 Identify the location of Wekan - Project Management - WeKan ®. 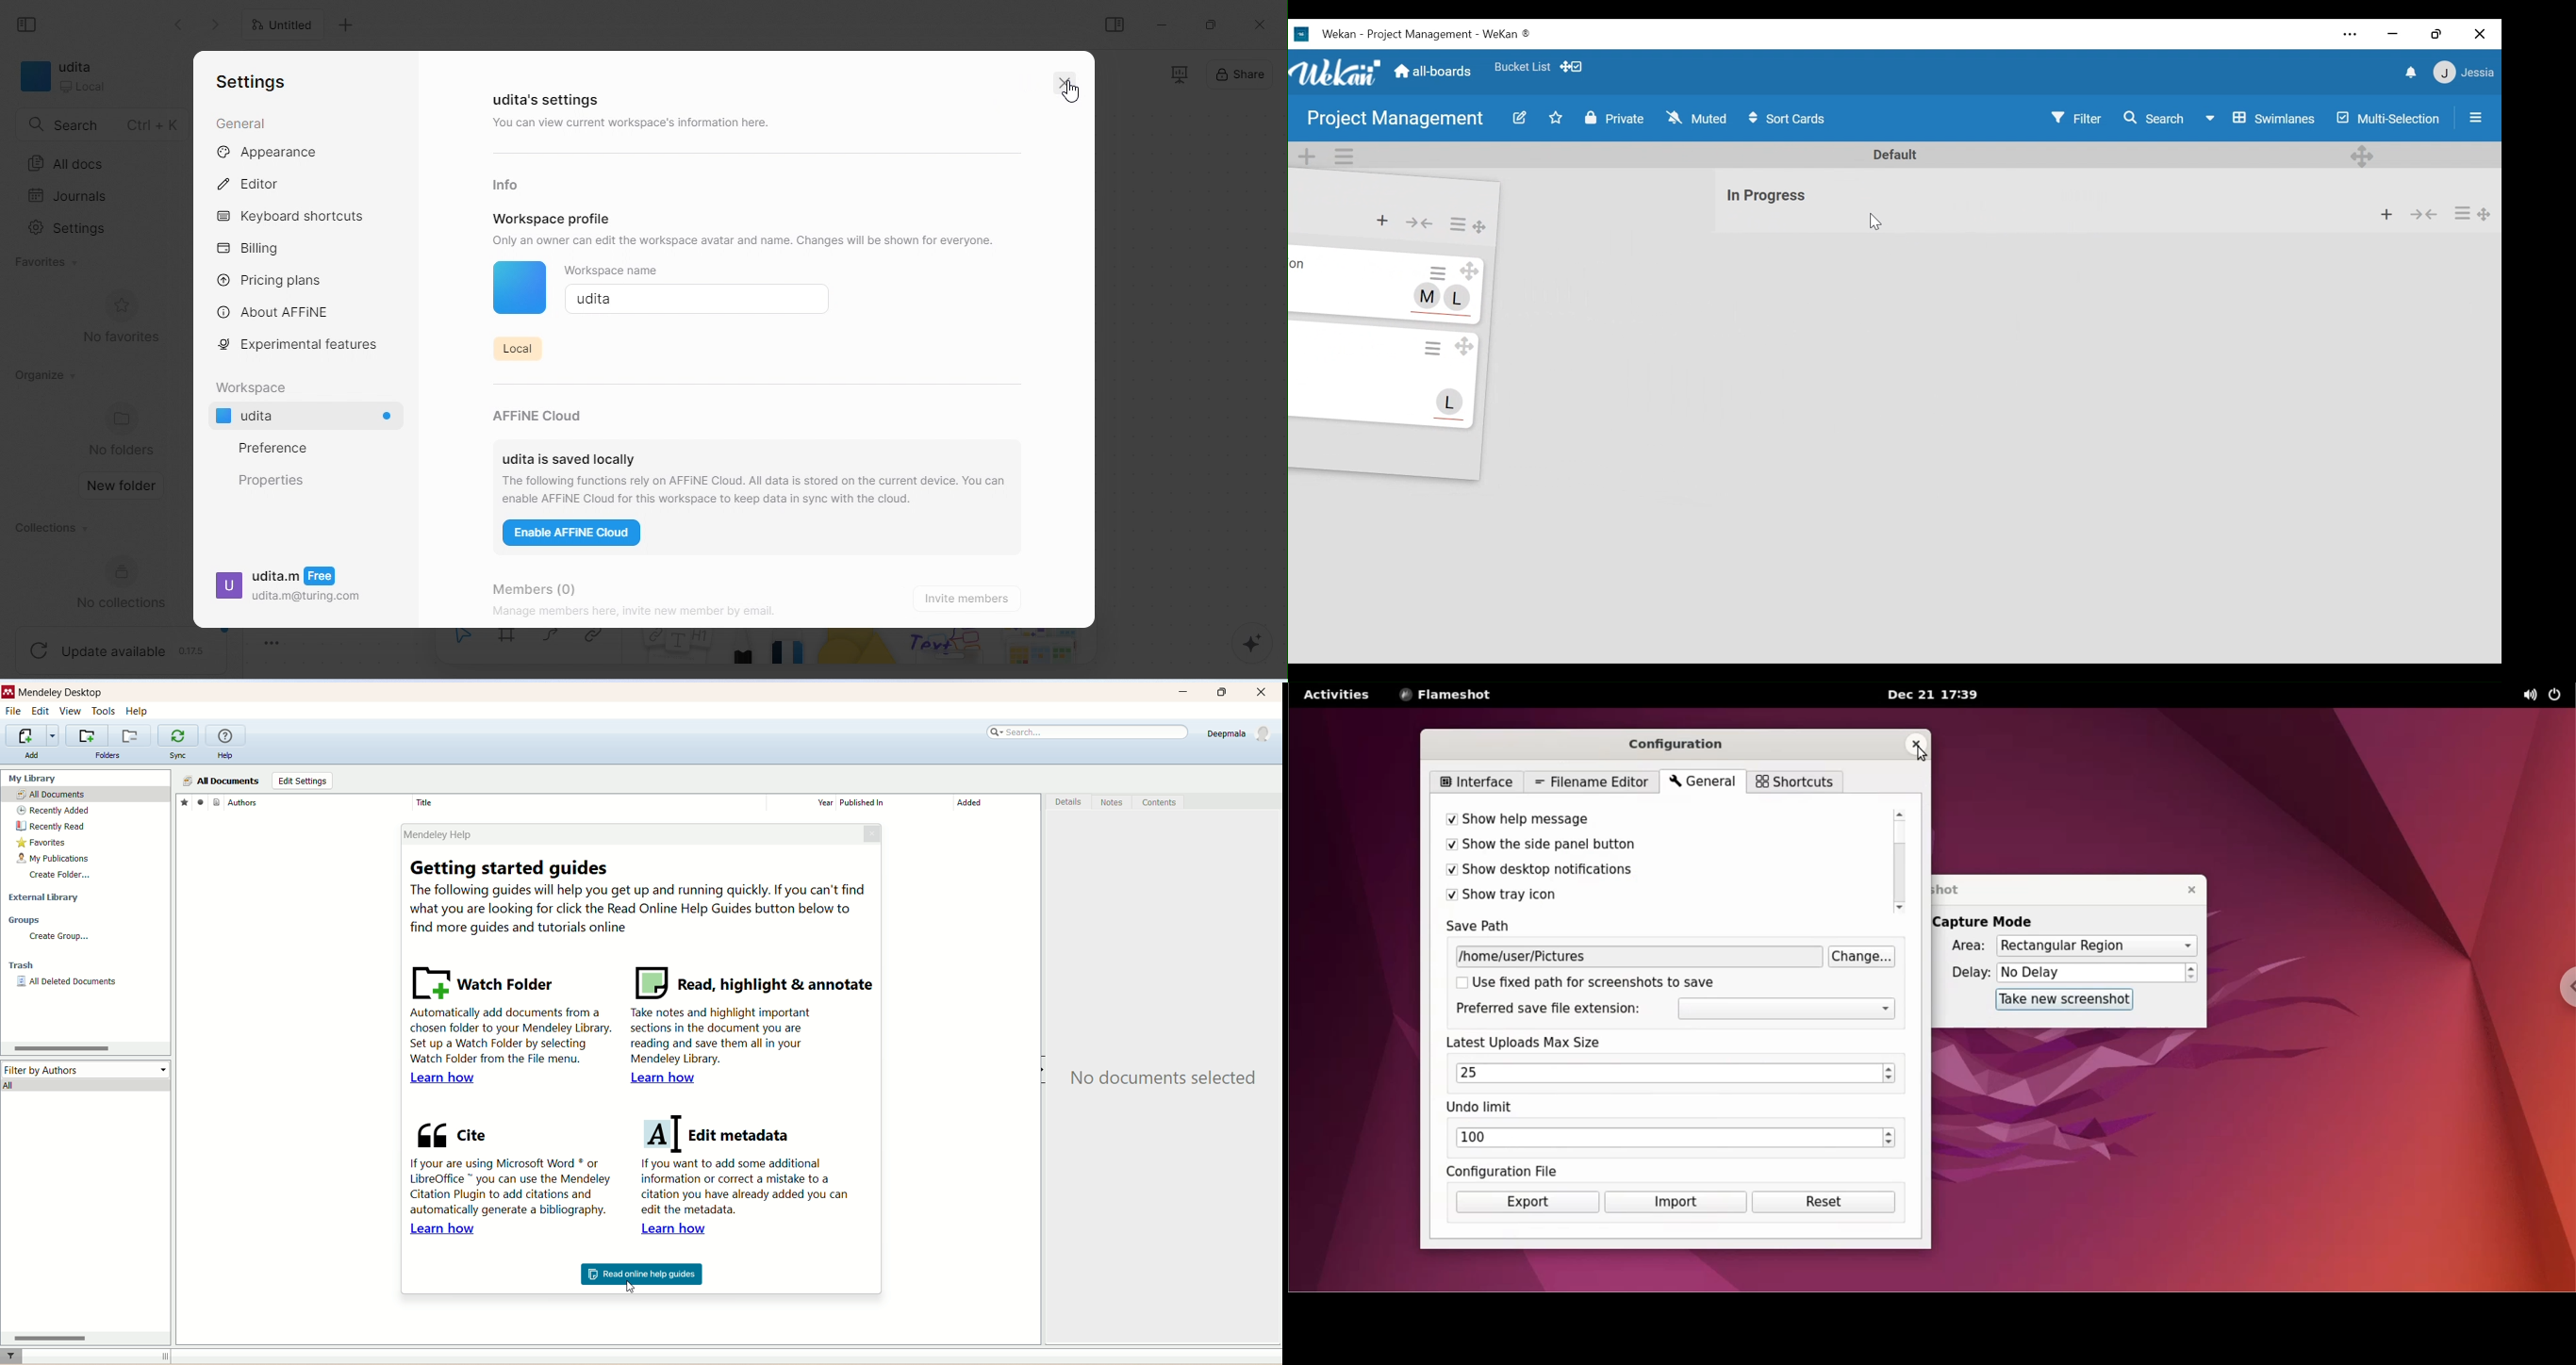
(1429, 34).